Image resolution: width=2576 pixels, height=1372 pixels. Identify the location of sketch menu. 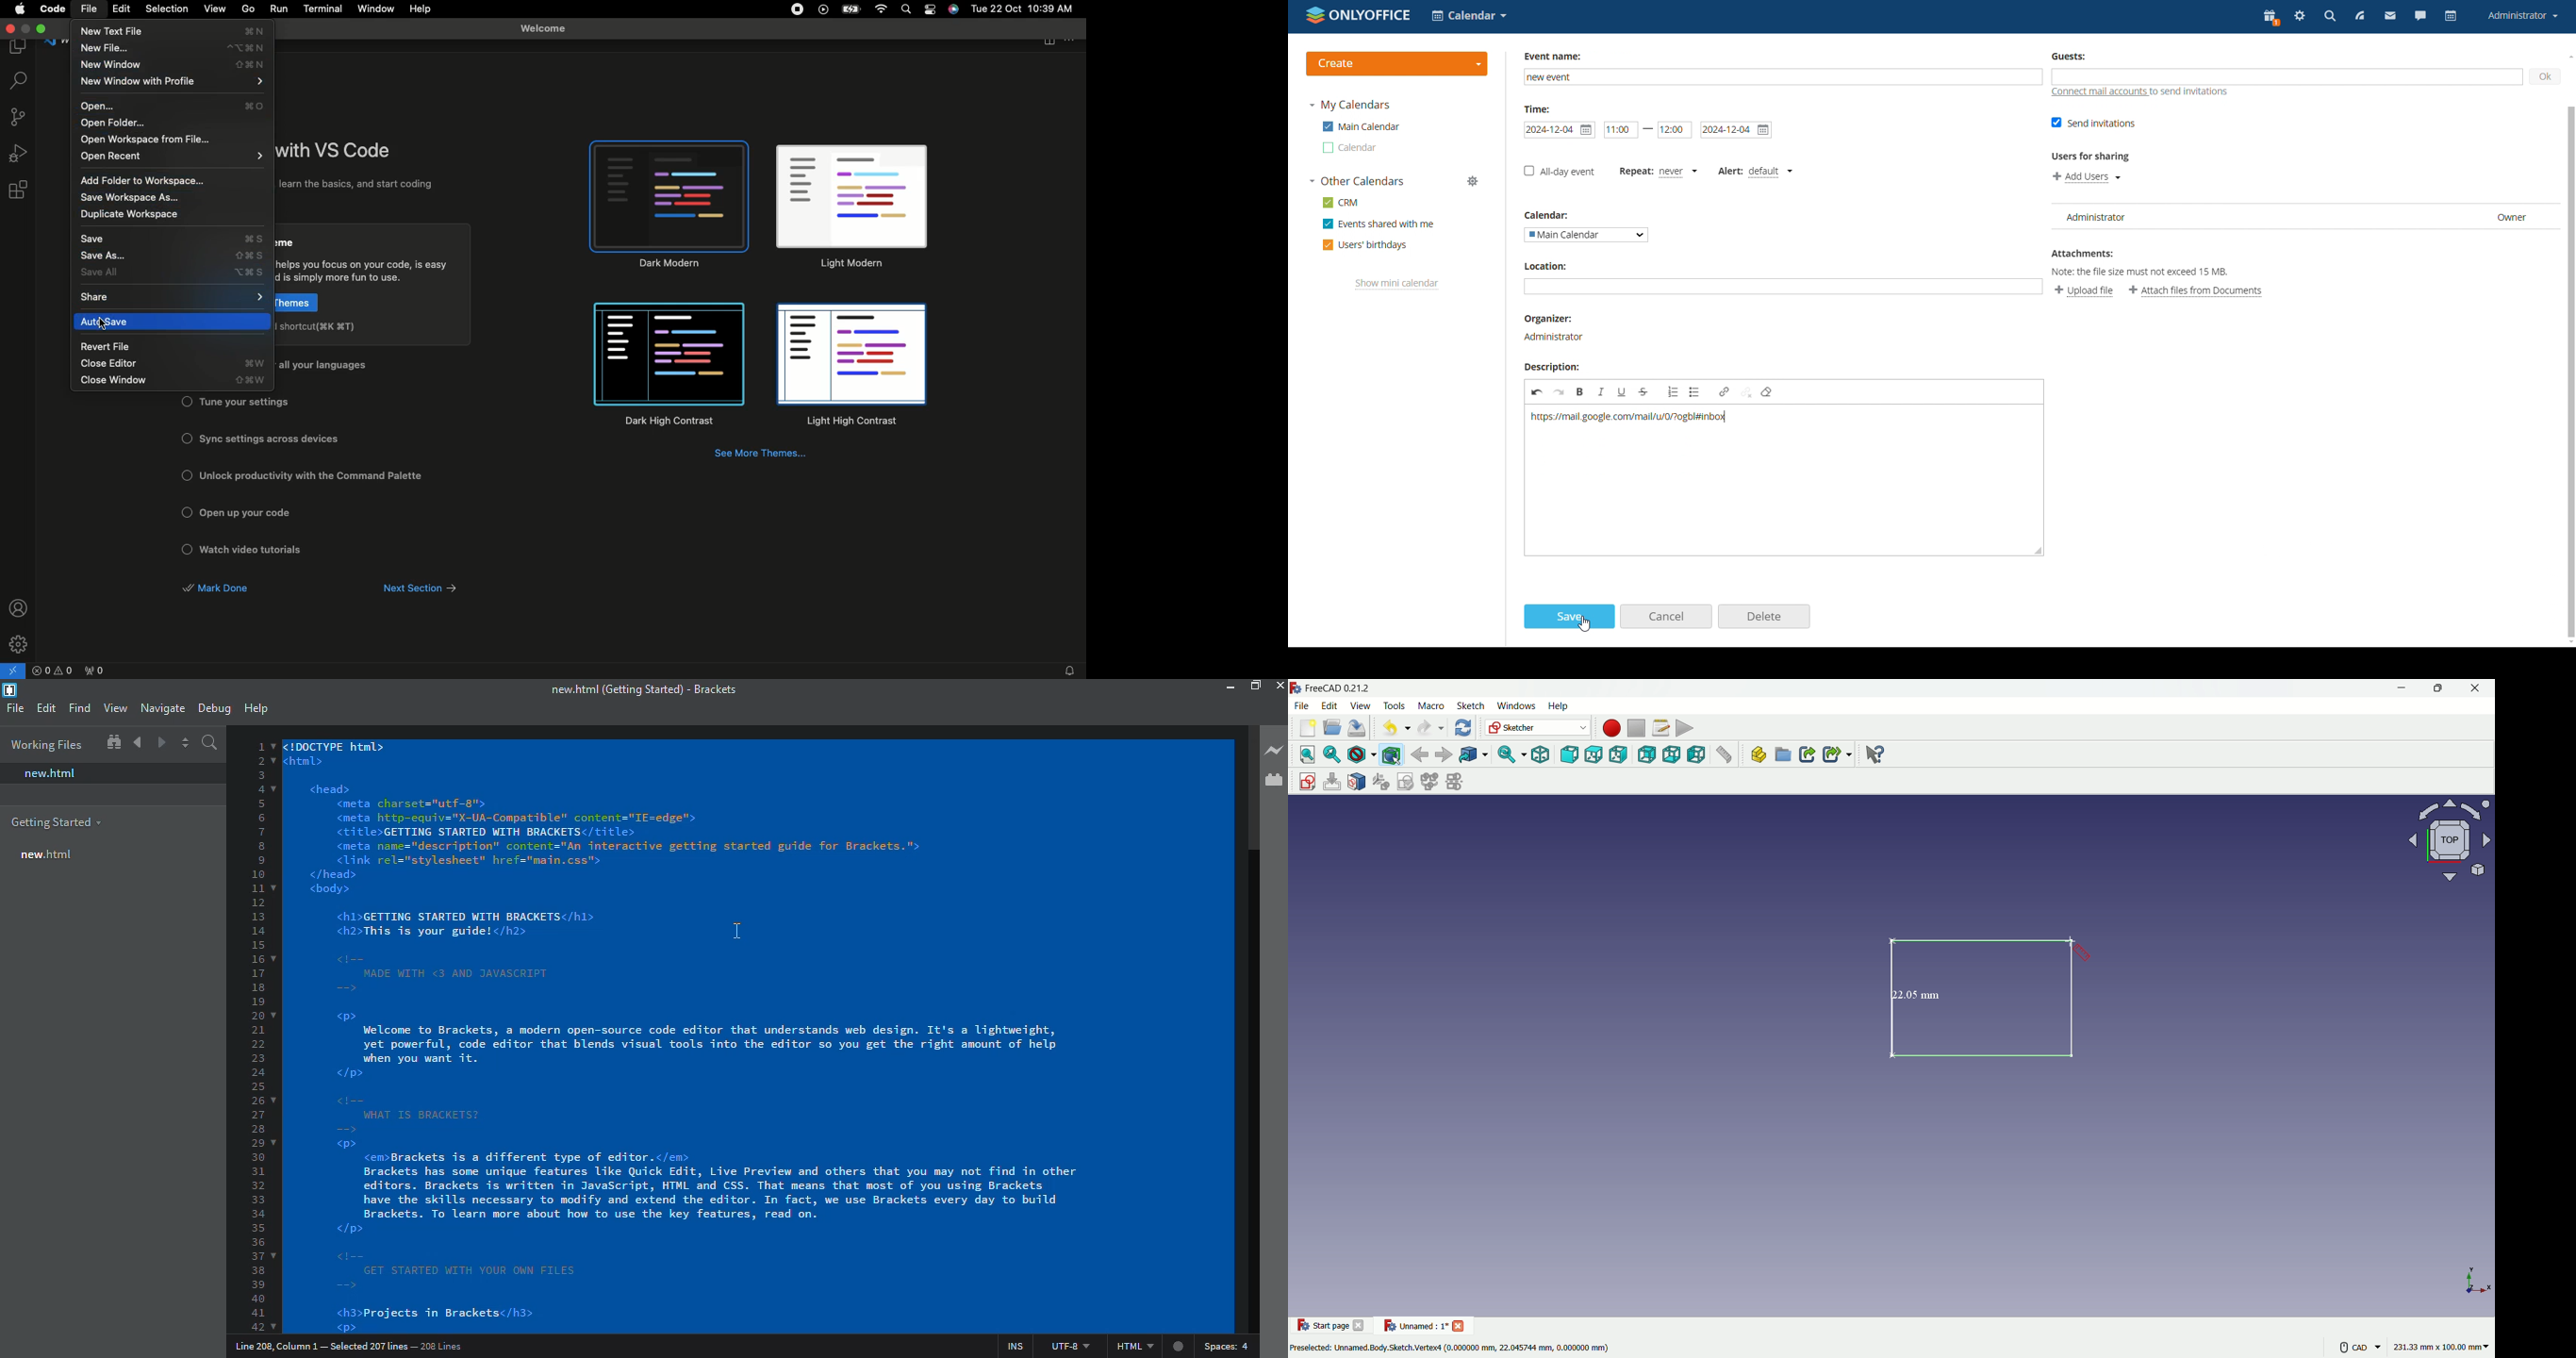
(1470, 706).